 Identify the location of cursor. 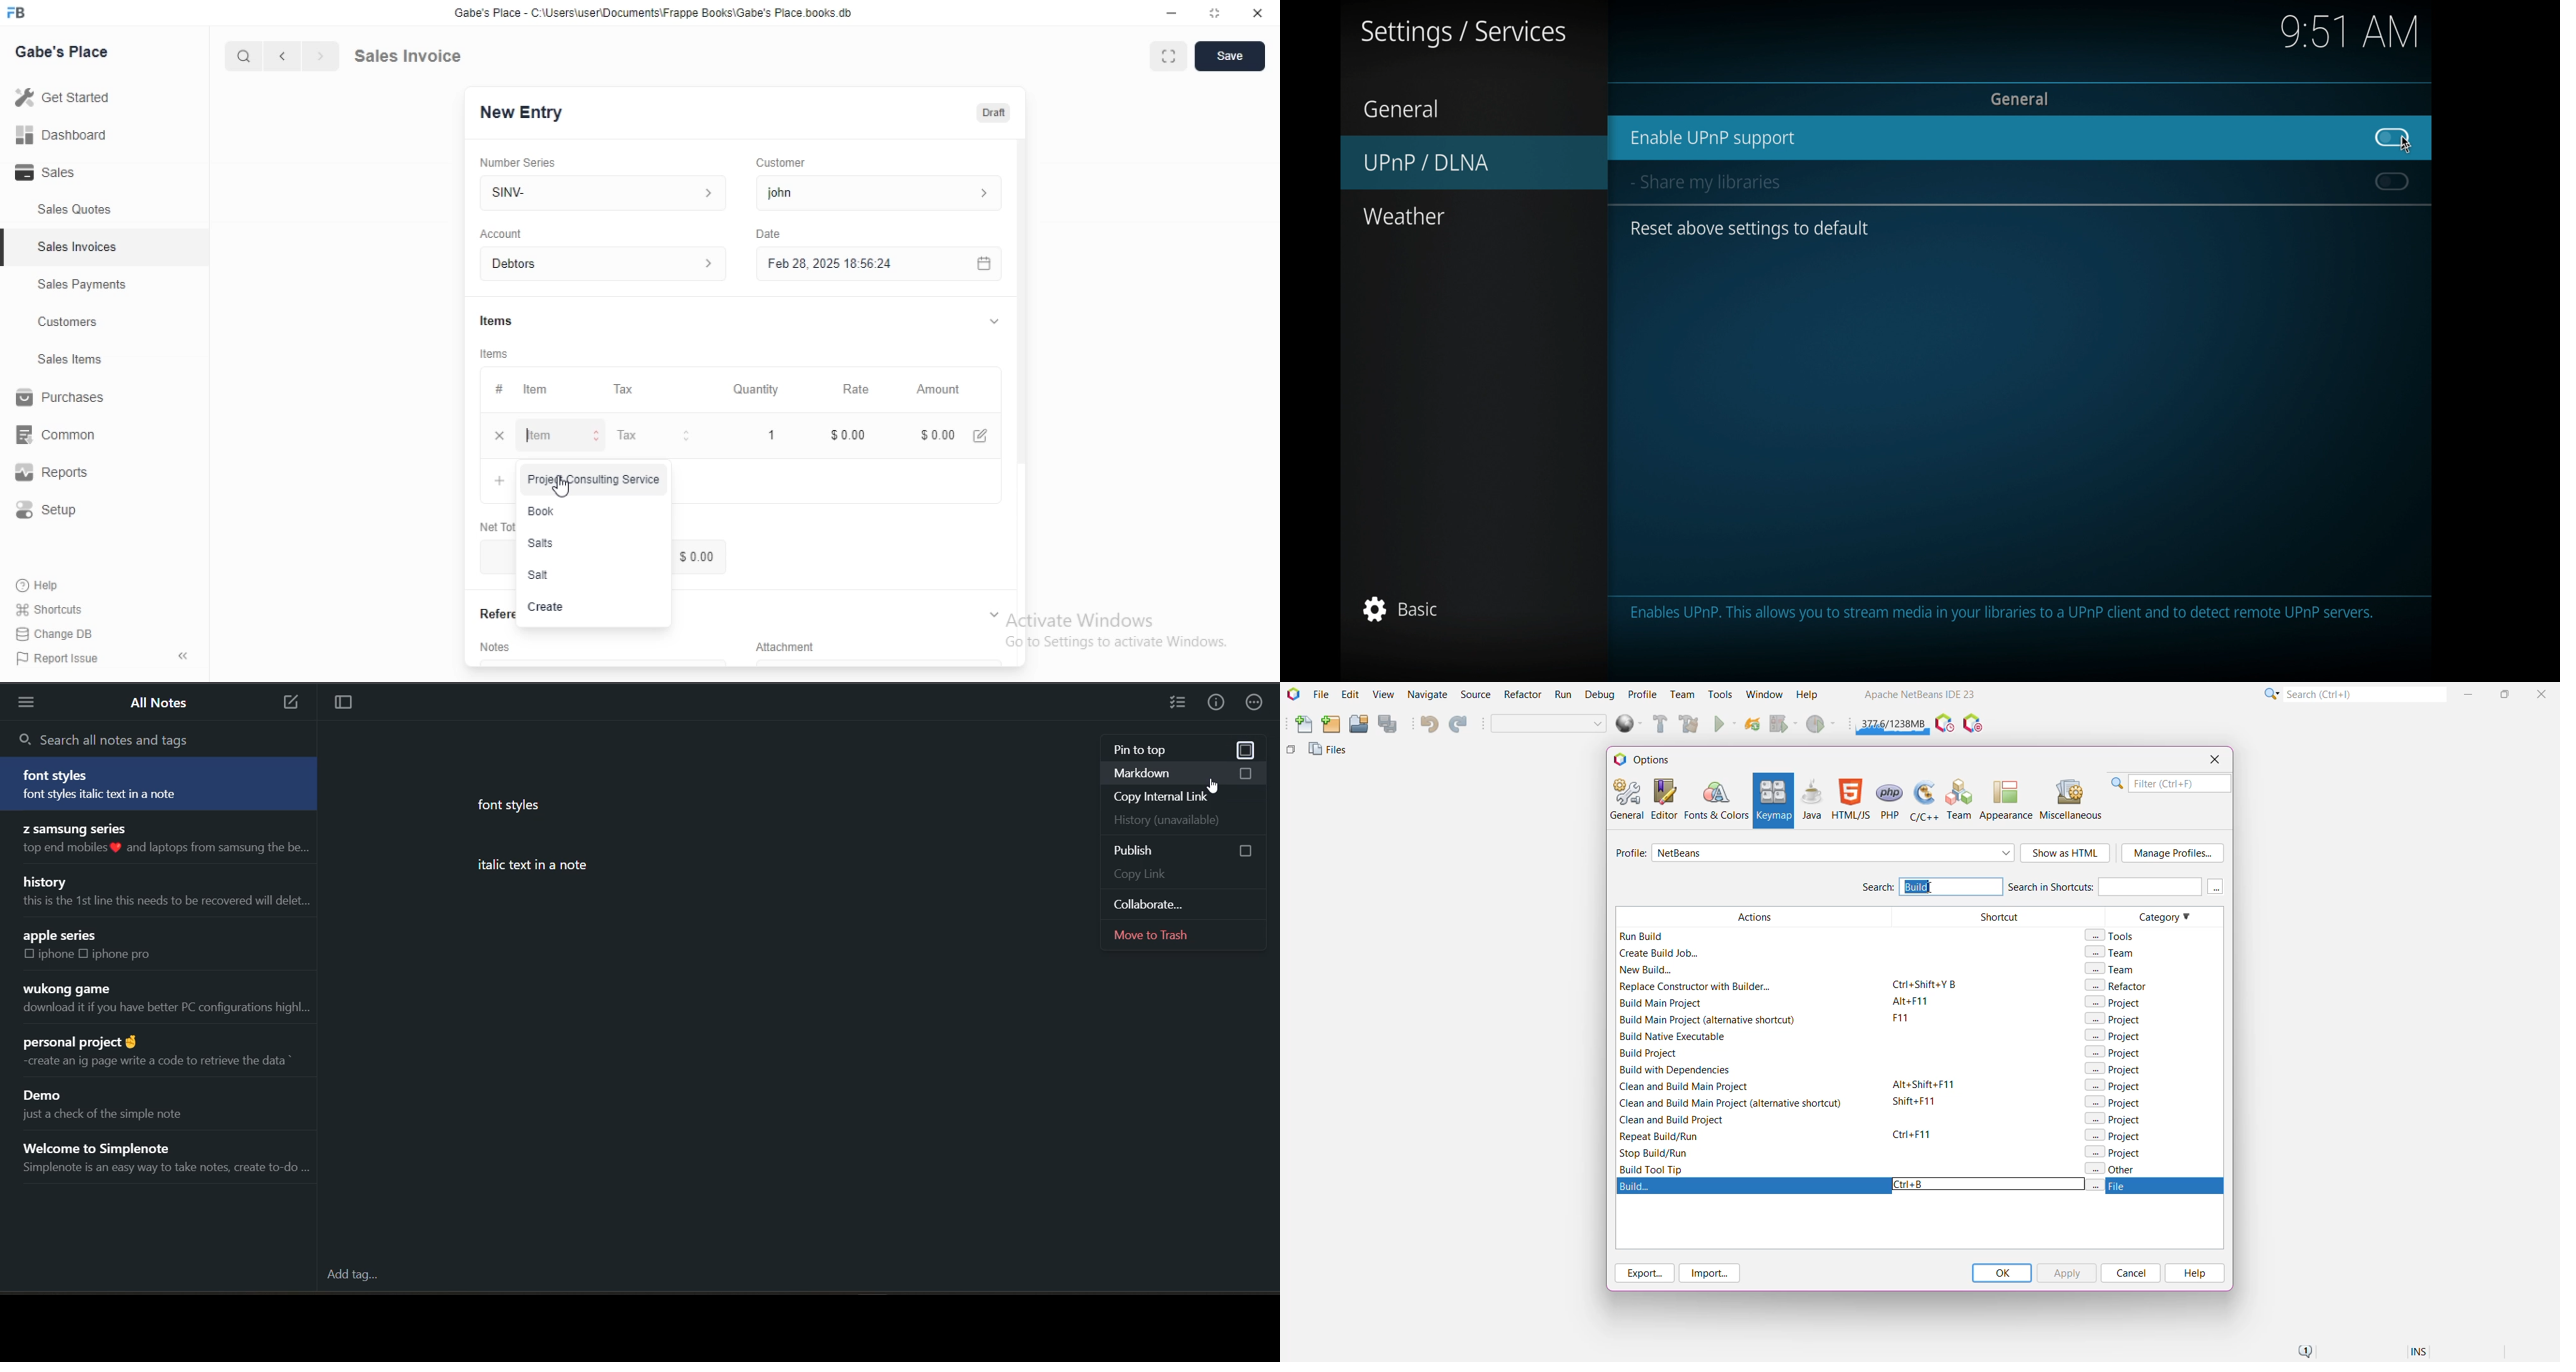
(564, 487).